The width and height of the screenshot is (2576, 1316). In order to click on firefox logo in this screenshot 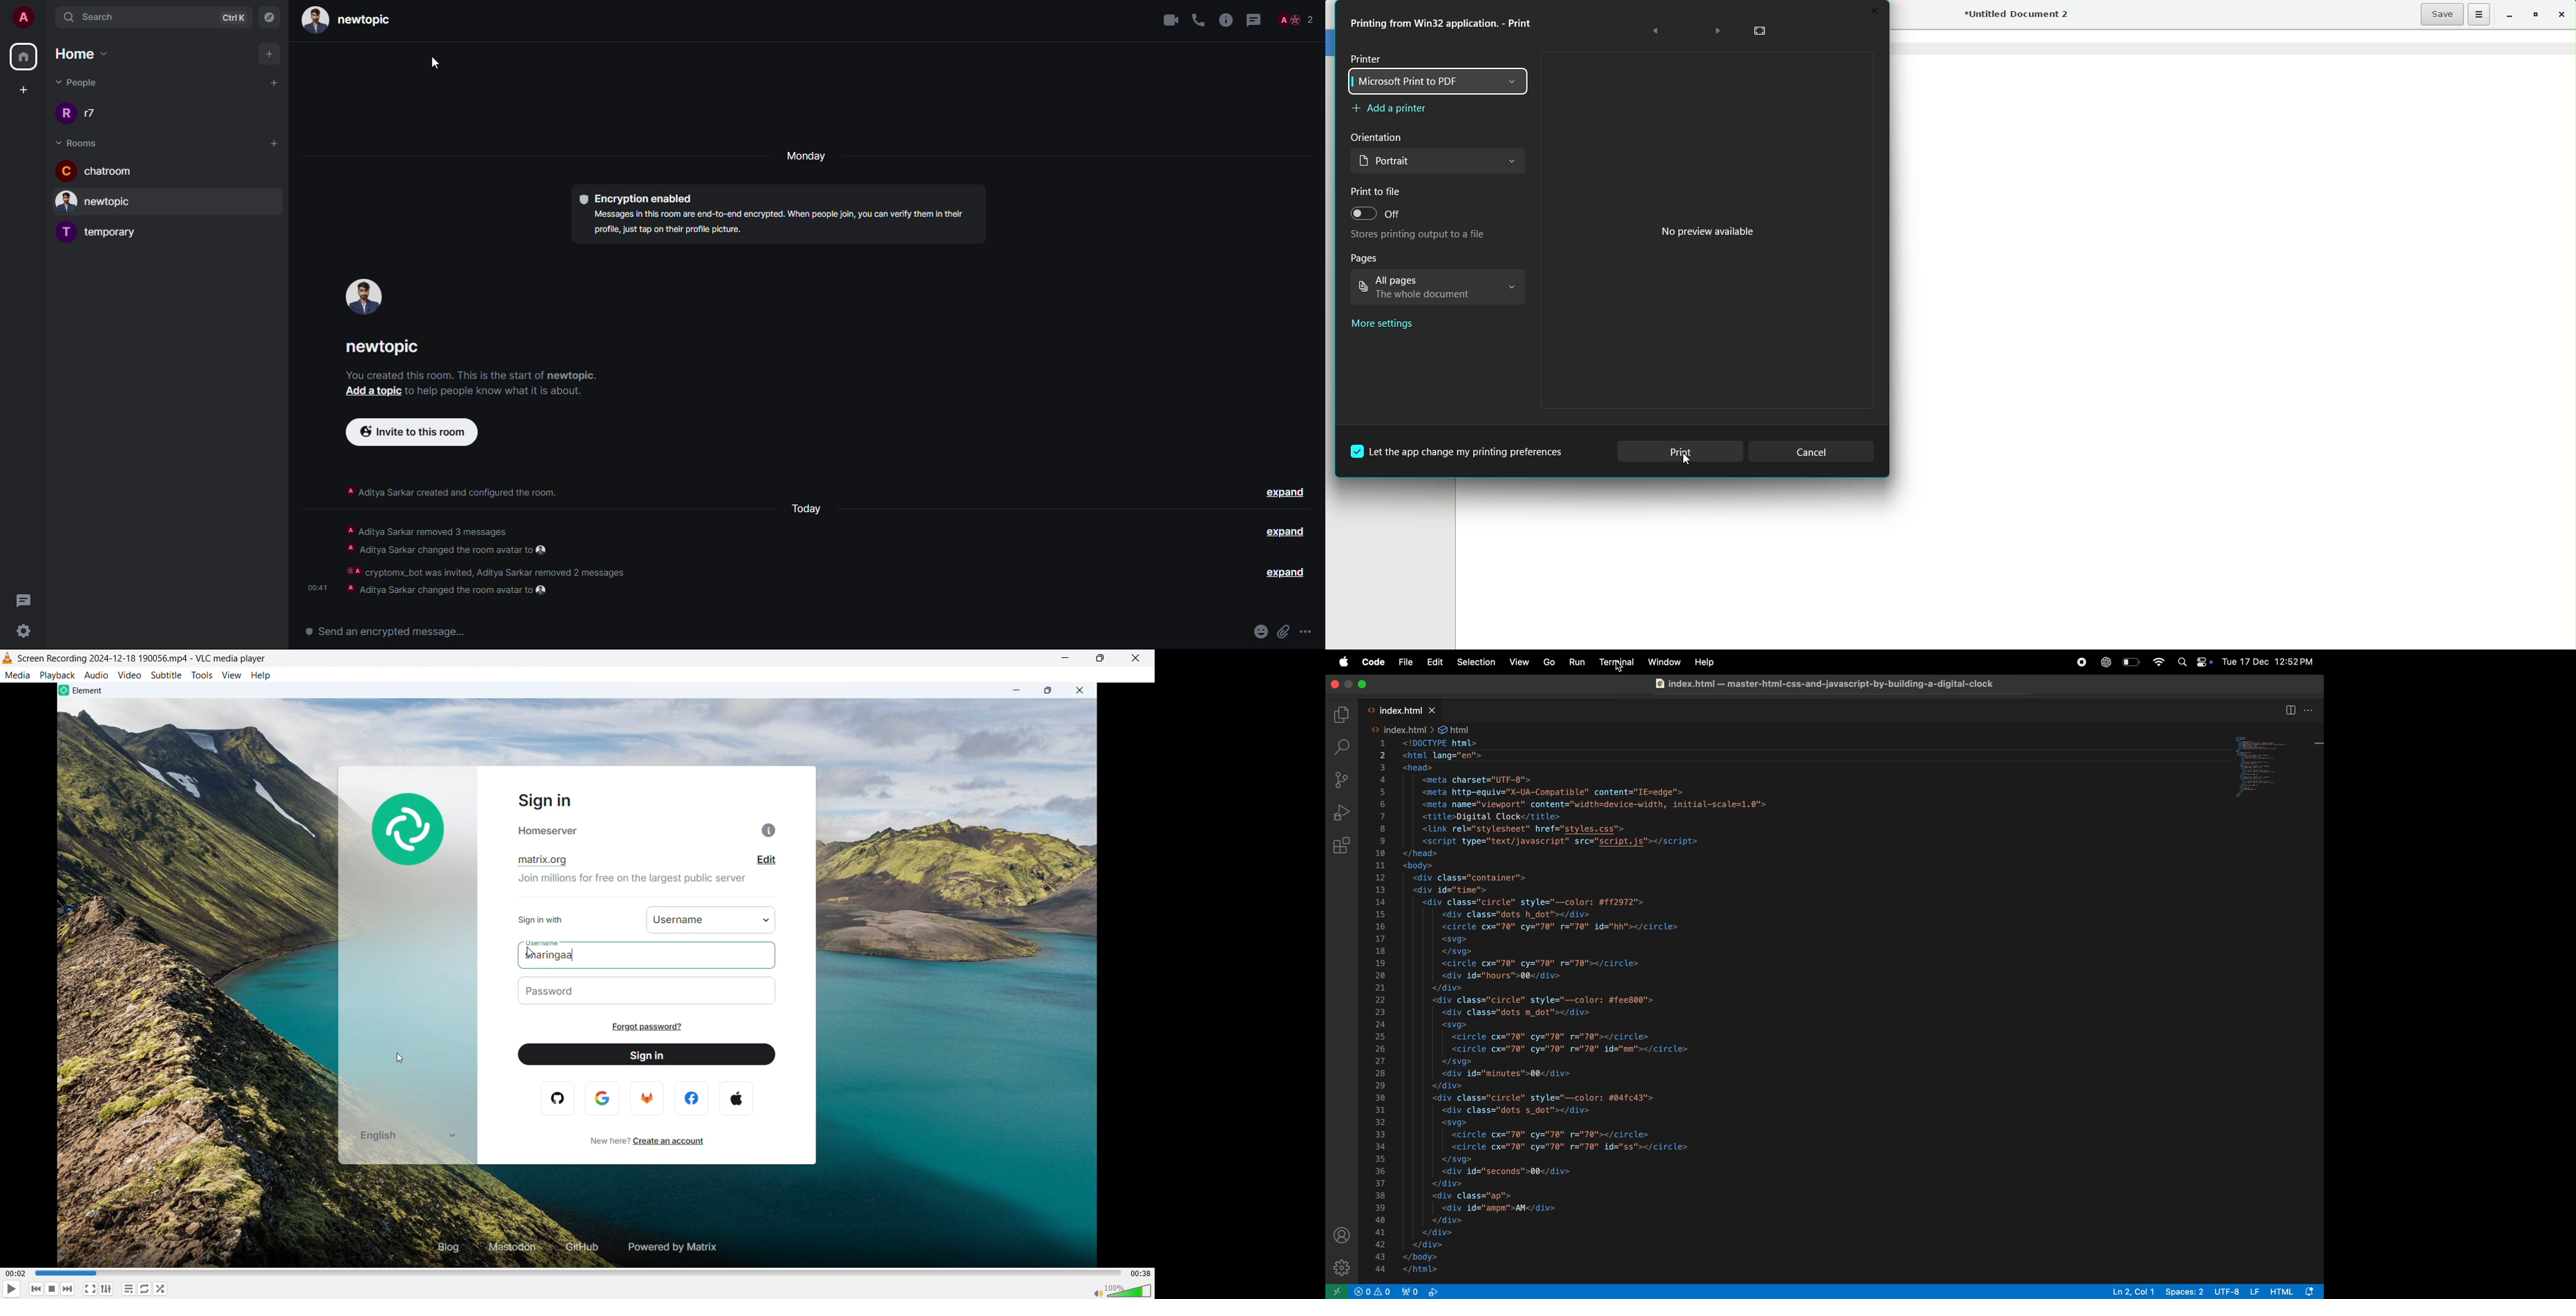, I will do `click(648, 1098)`.